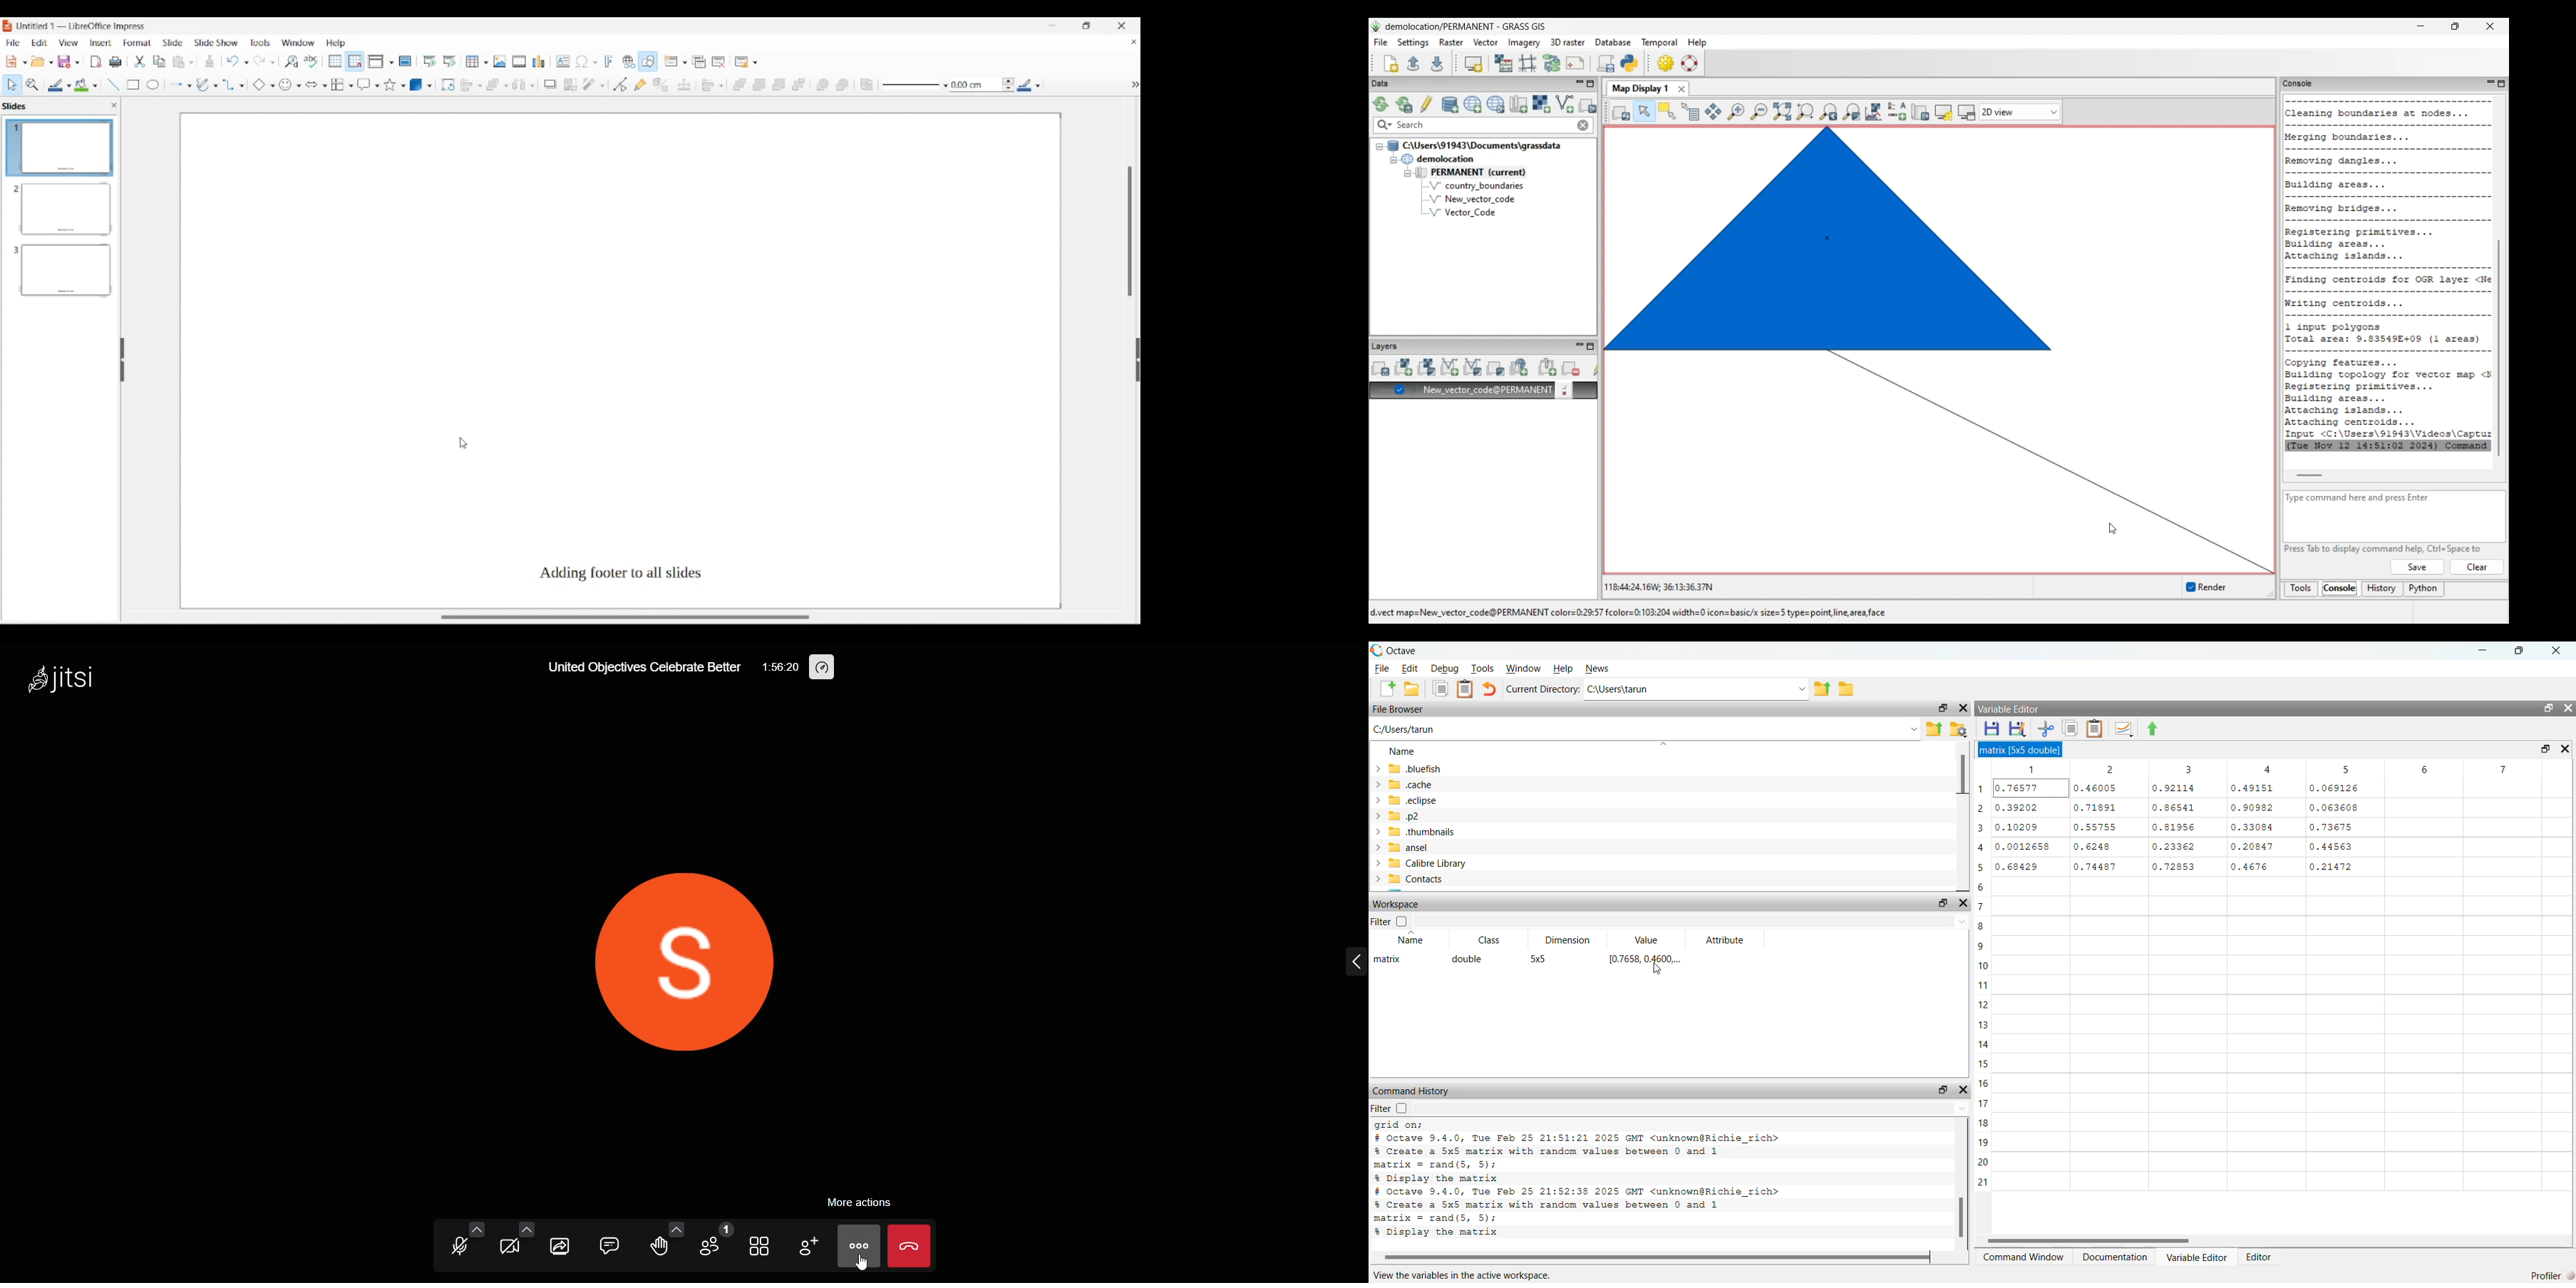  Describe the element at coordinates (1029, 84) in the screenshot. I see `Line color options` at that location.